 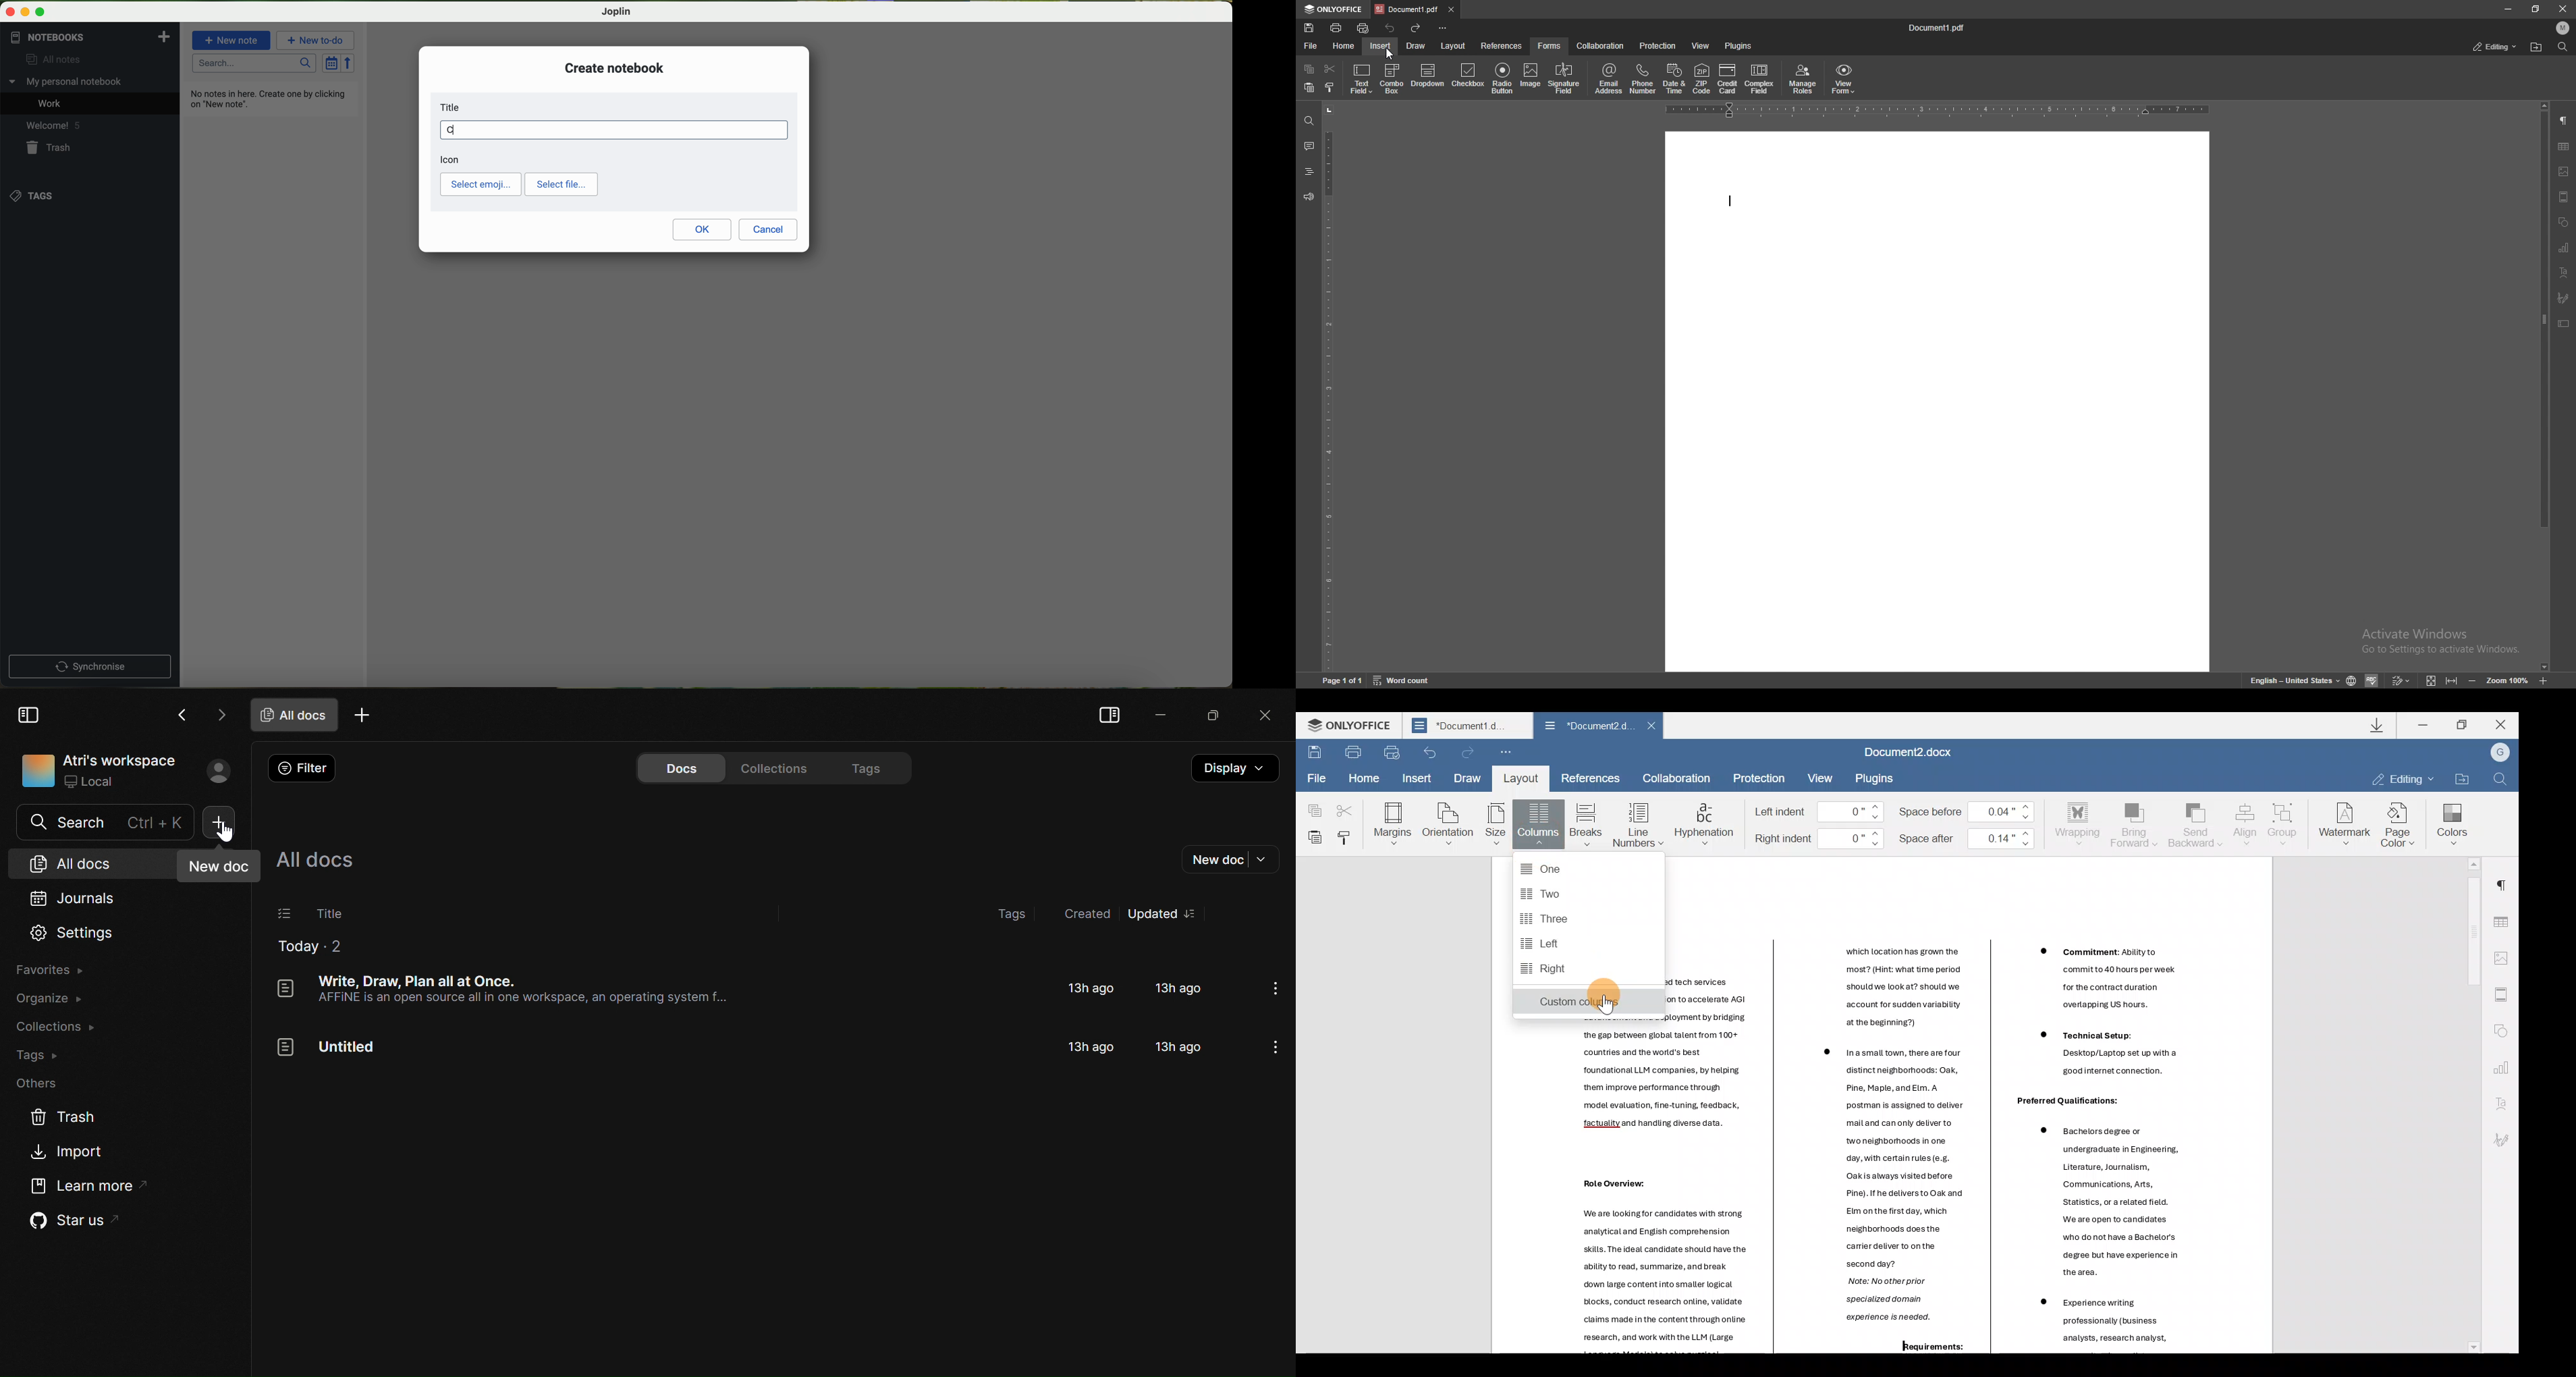 What do you see at coordinates (2564, 145) in the screenshot?
I see `table` at bounding box center [2564, 145].